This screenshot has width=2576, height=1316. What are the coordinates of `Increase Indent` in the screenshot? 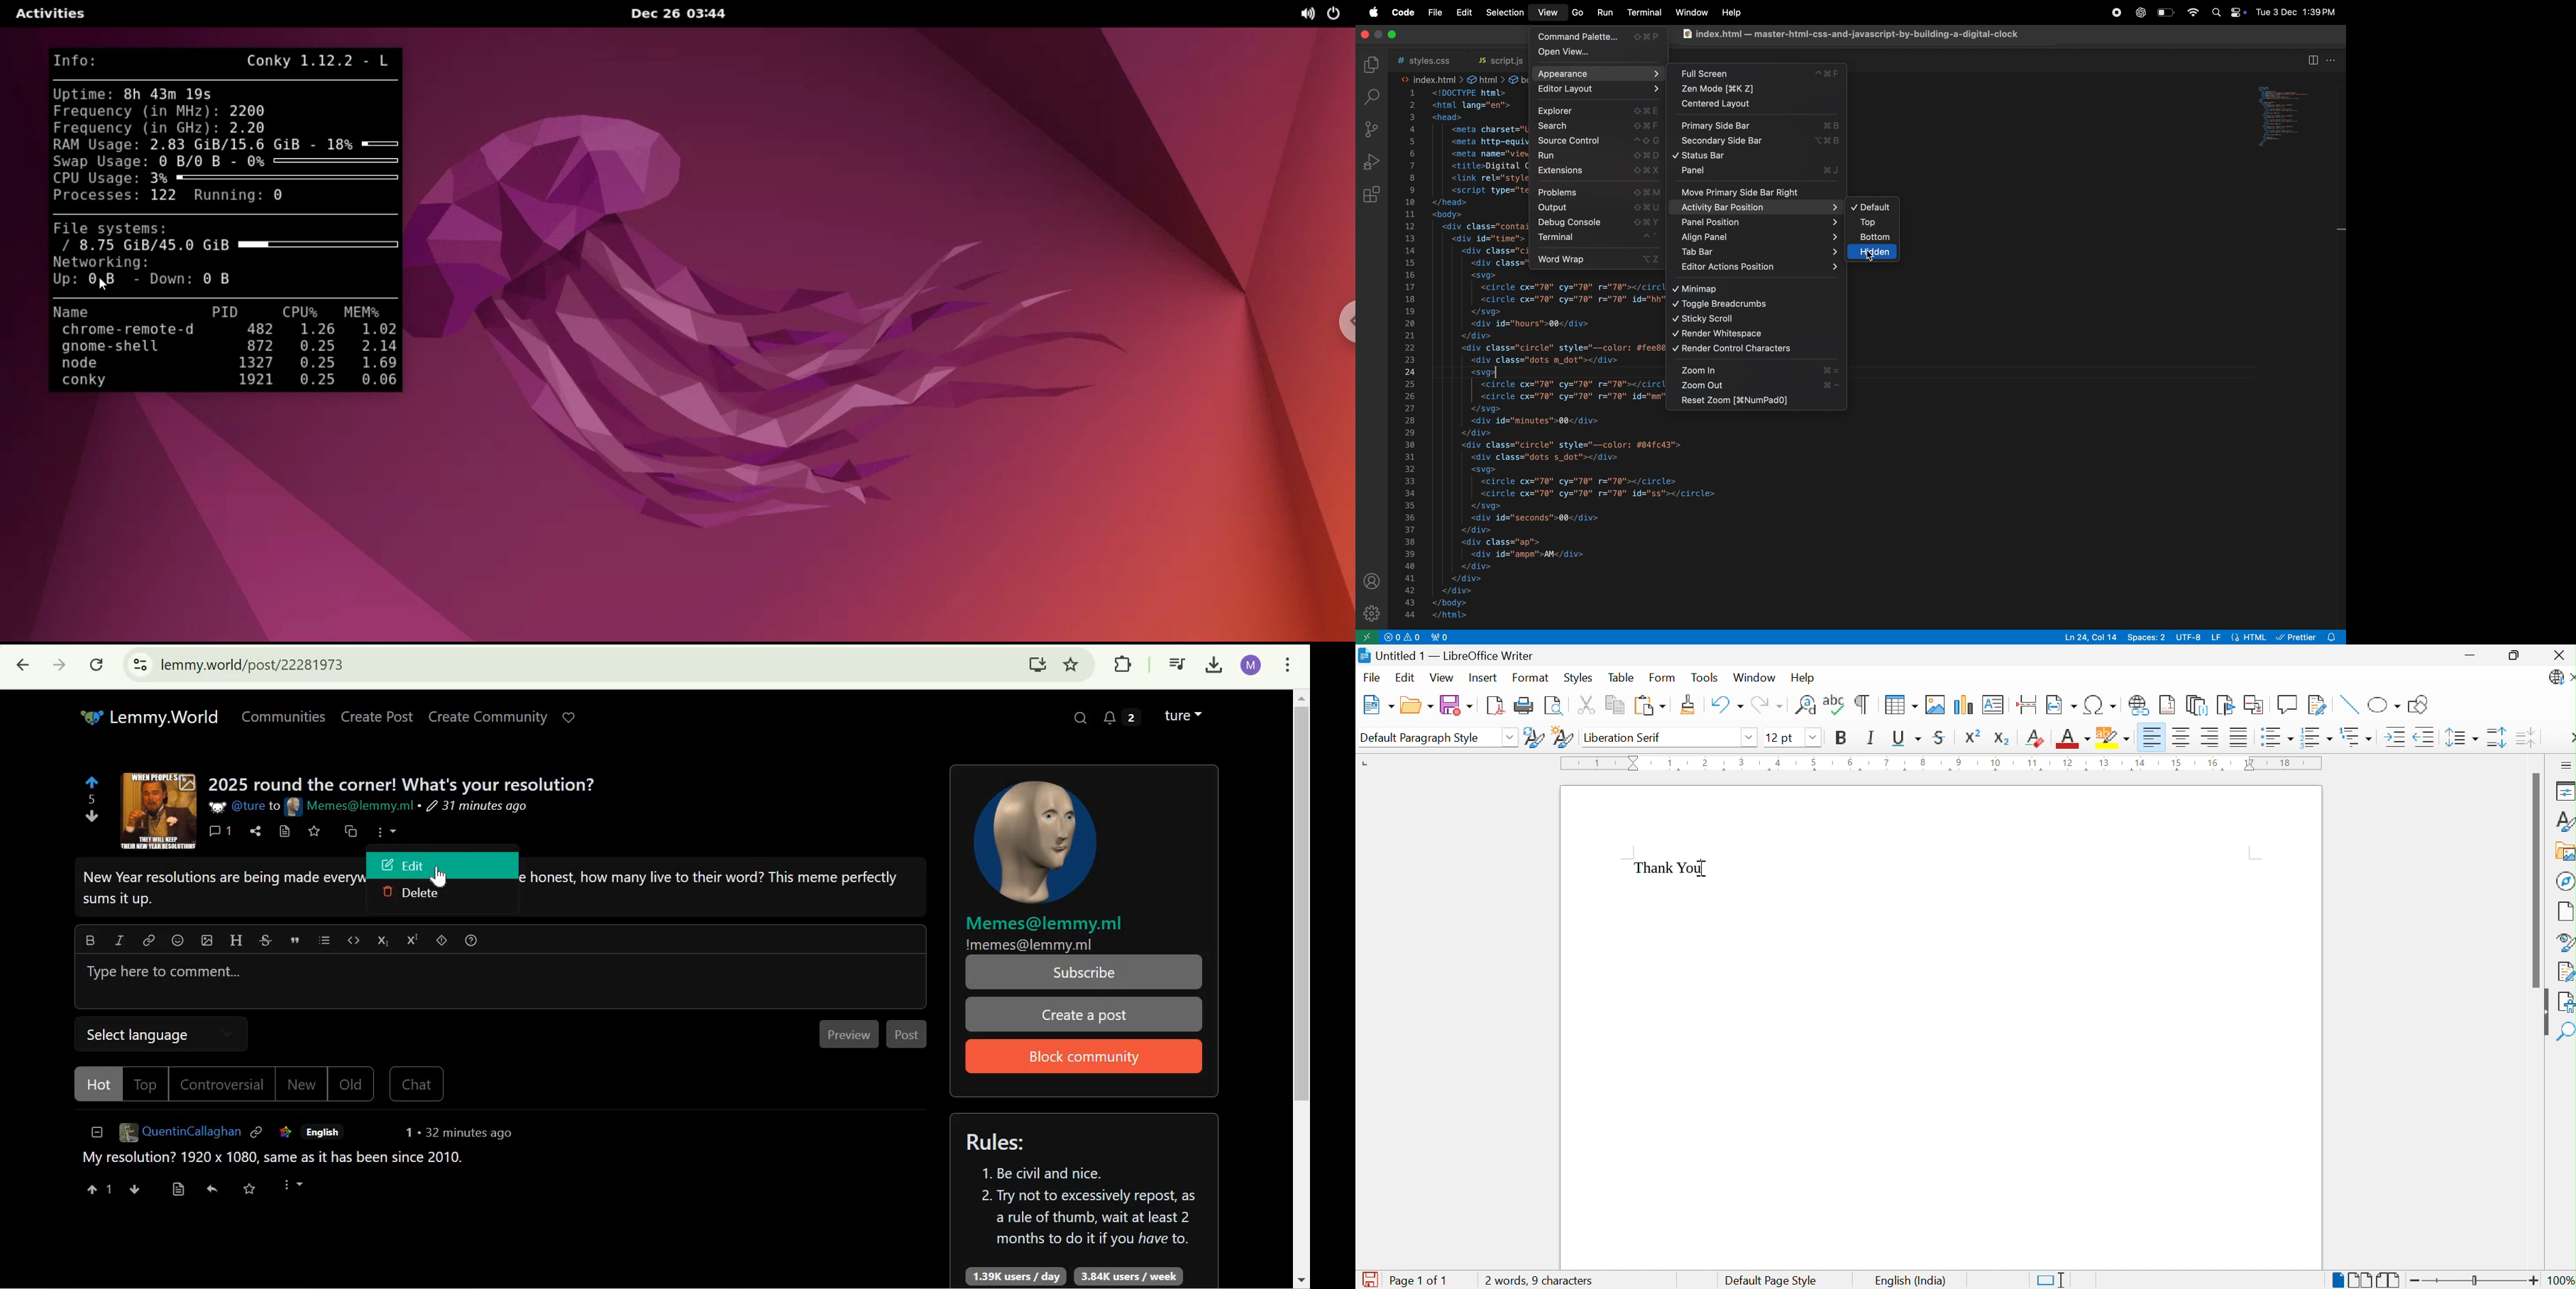 It's located at (2394, 737).